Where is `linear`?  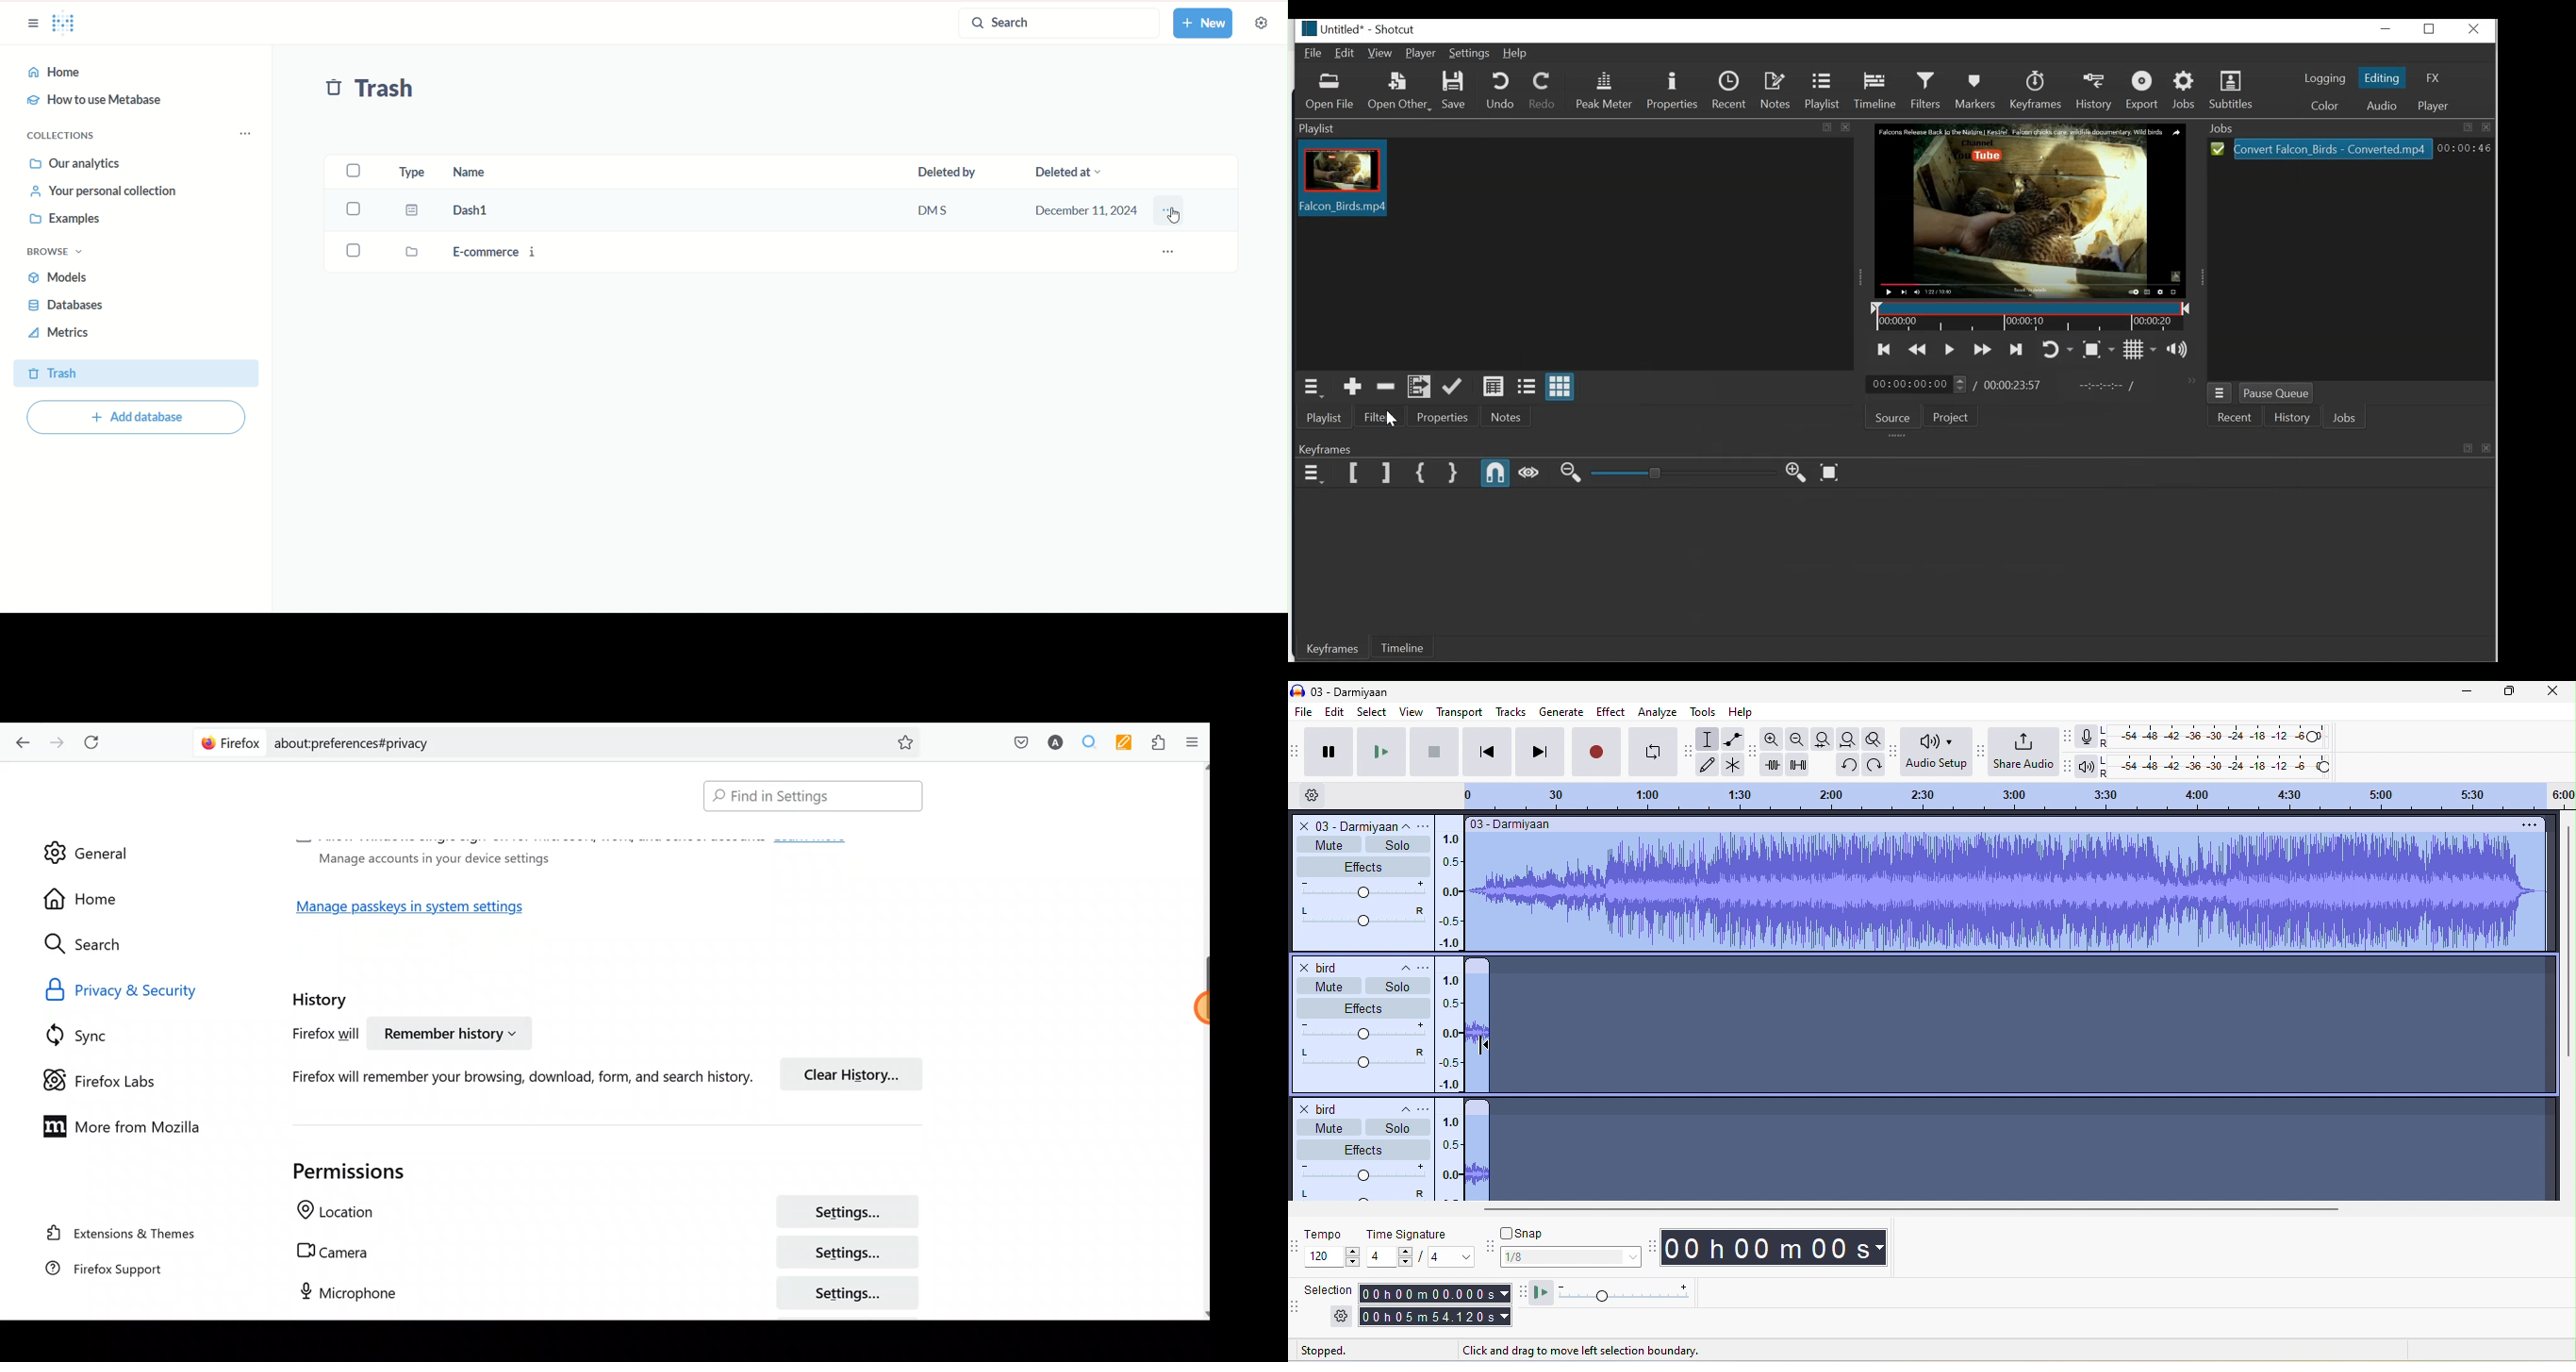 linear is located at coordinates (1452, 885).